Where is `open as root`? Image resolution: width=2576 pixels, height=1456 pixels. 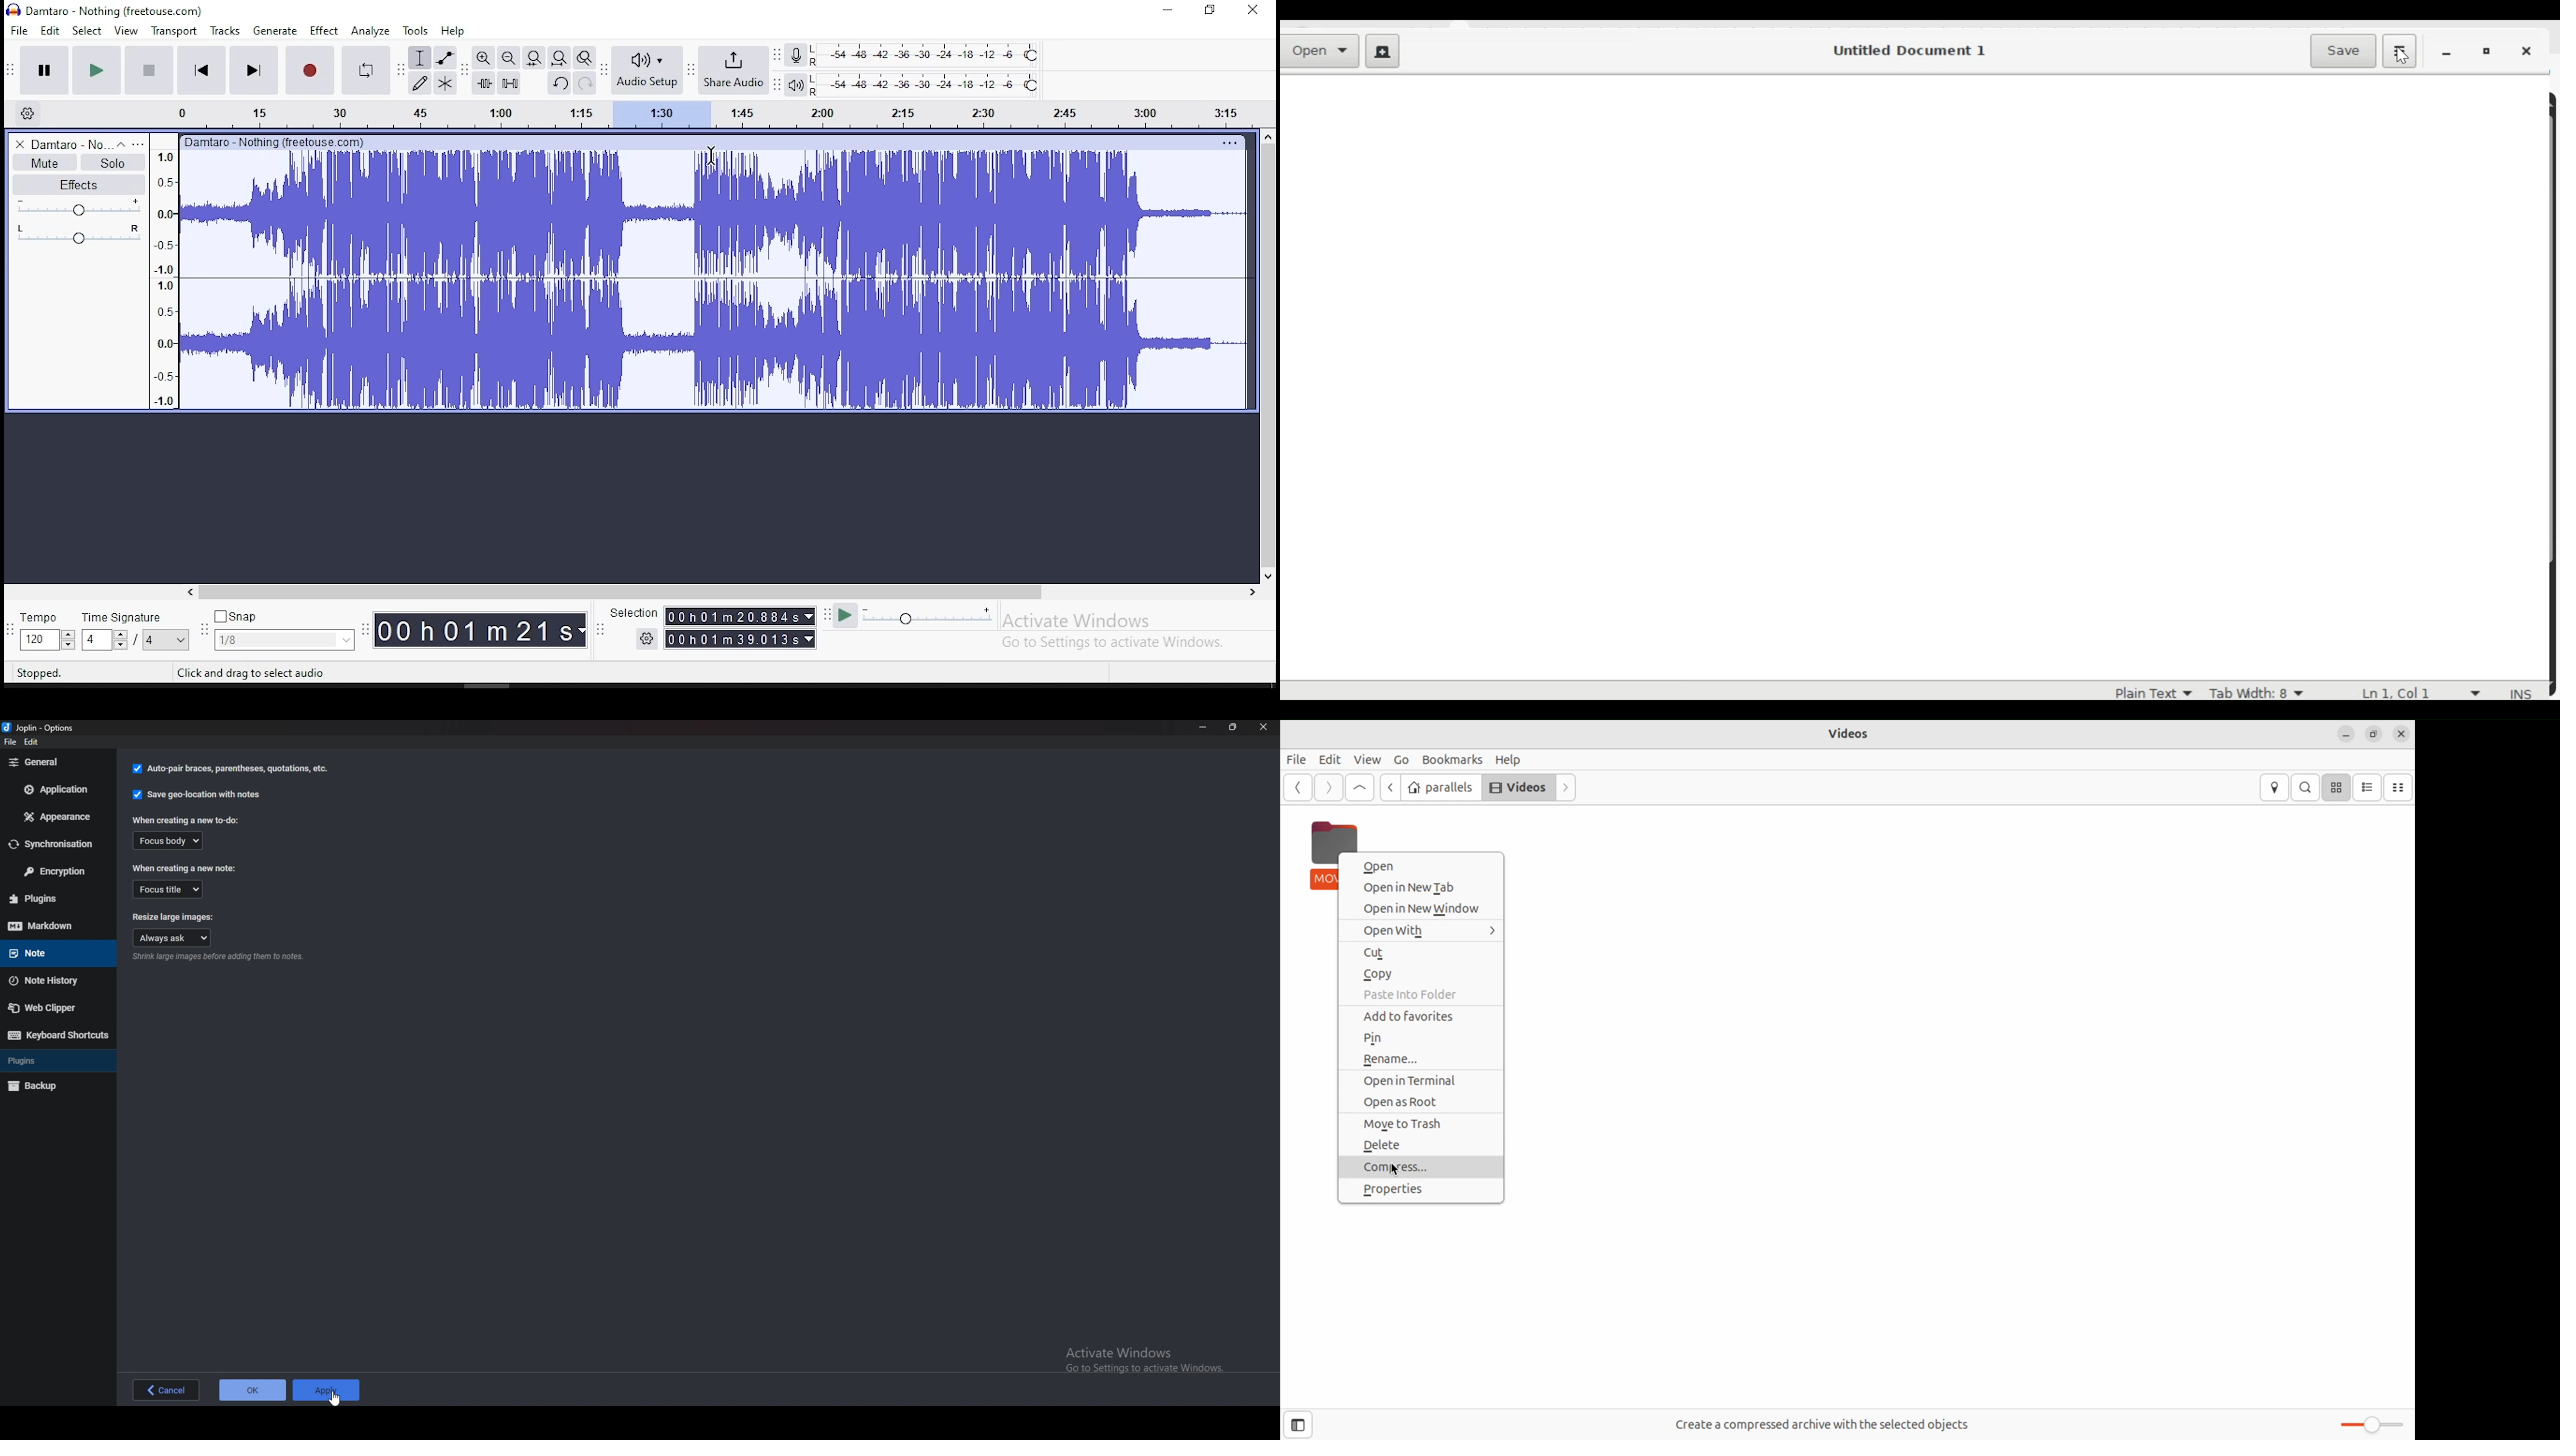 open as root is located at coordinates (1424, 1101).